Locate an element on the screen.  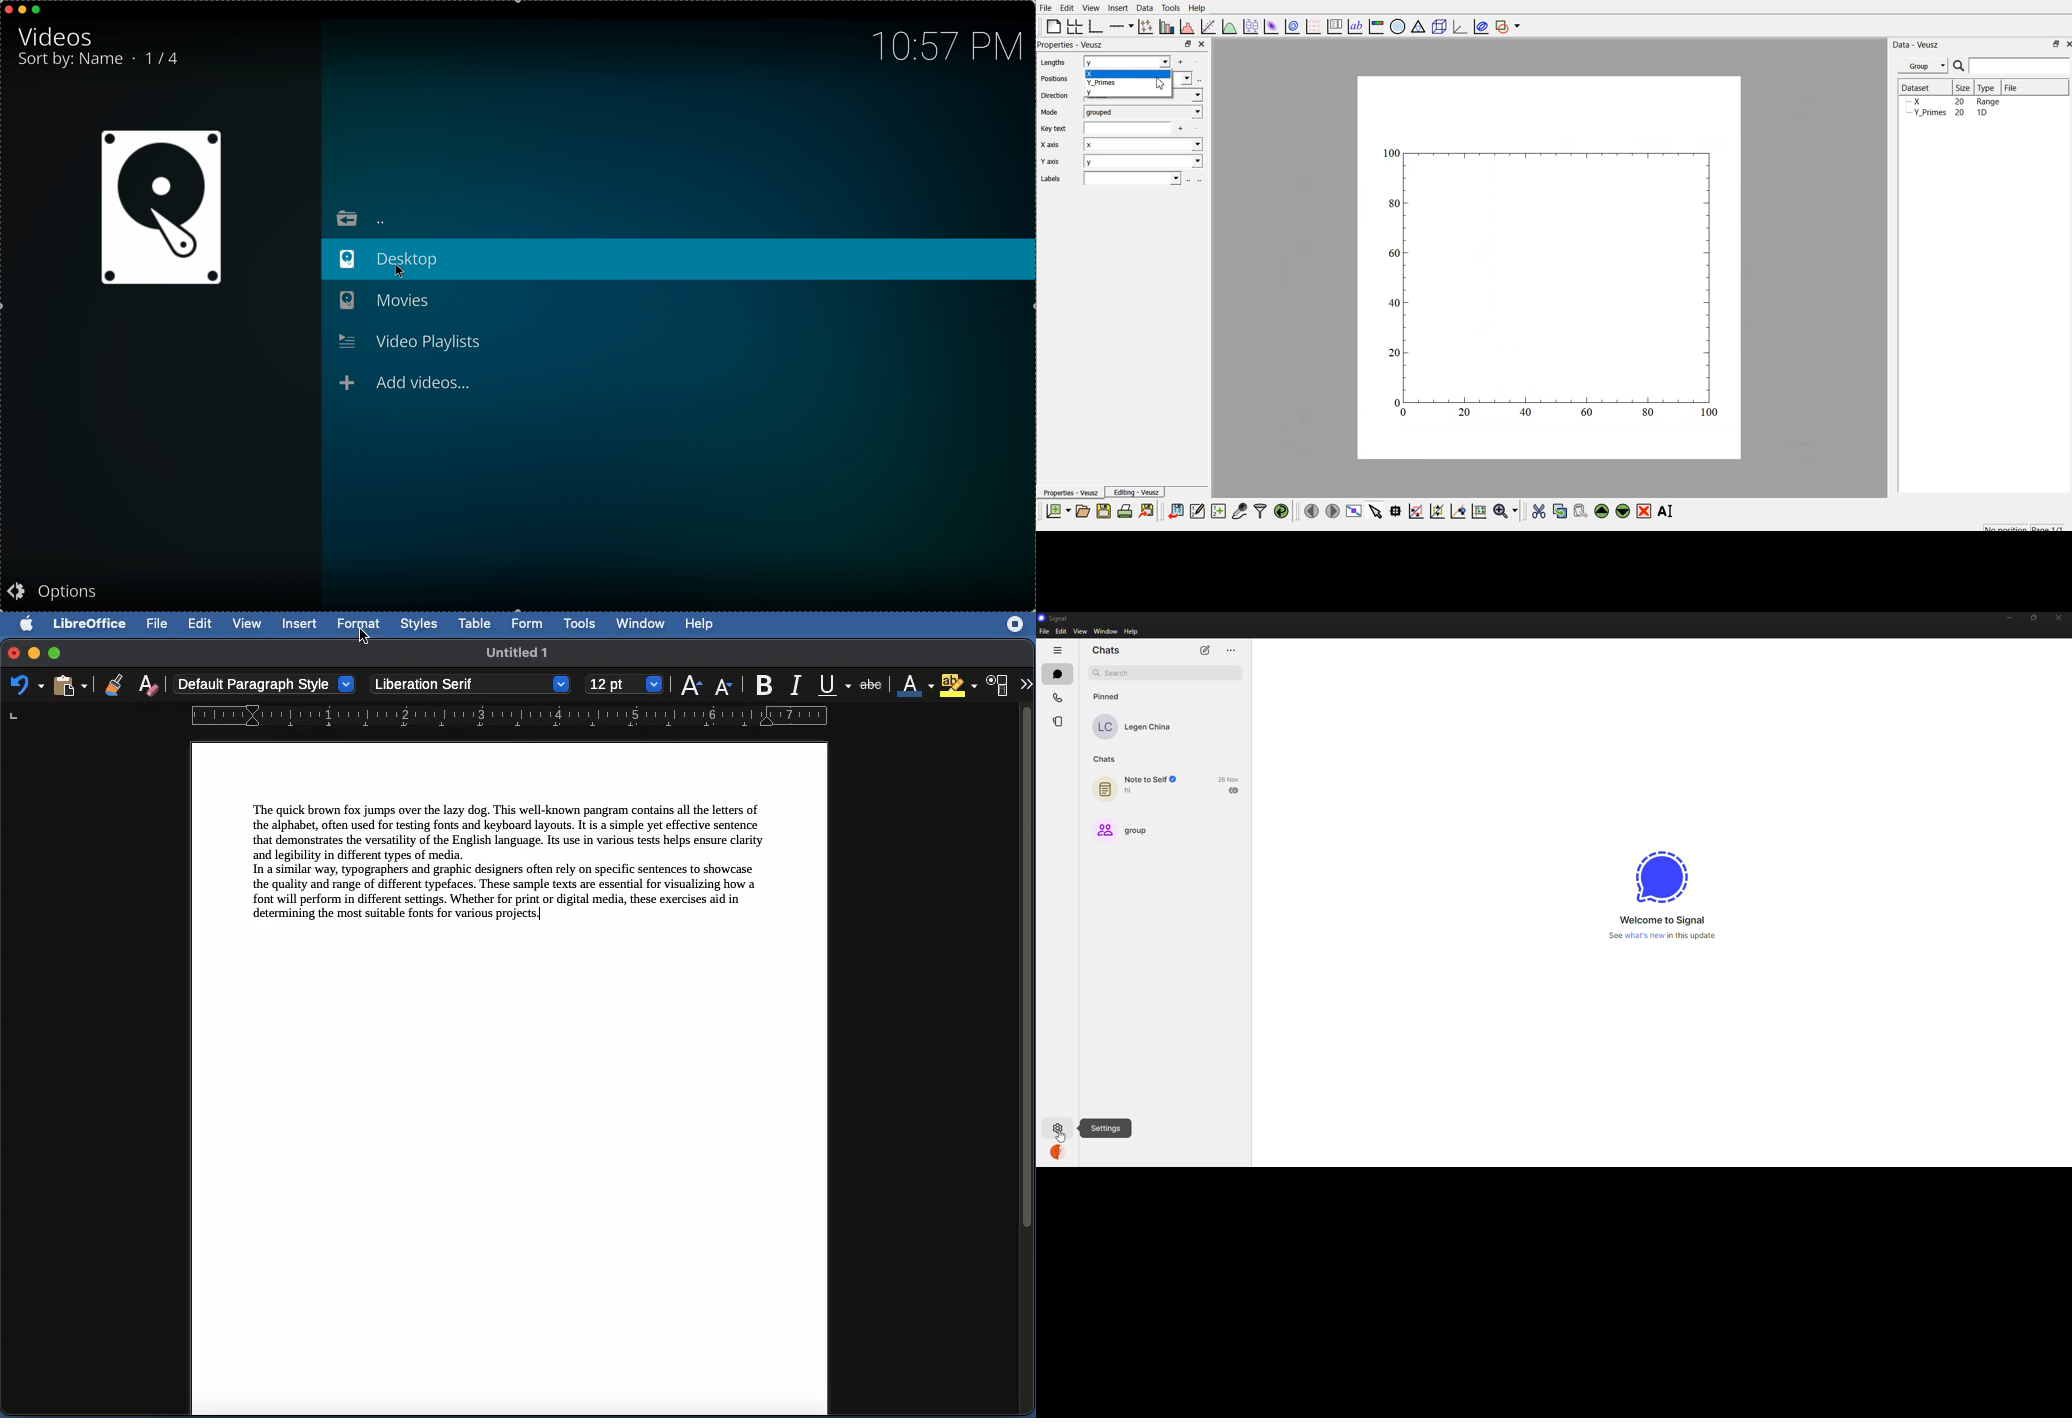
help is located at coordinates (1132, 631).